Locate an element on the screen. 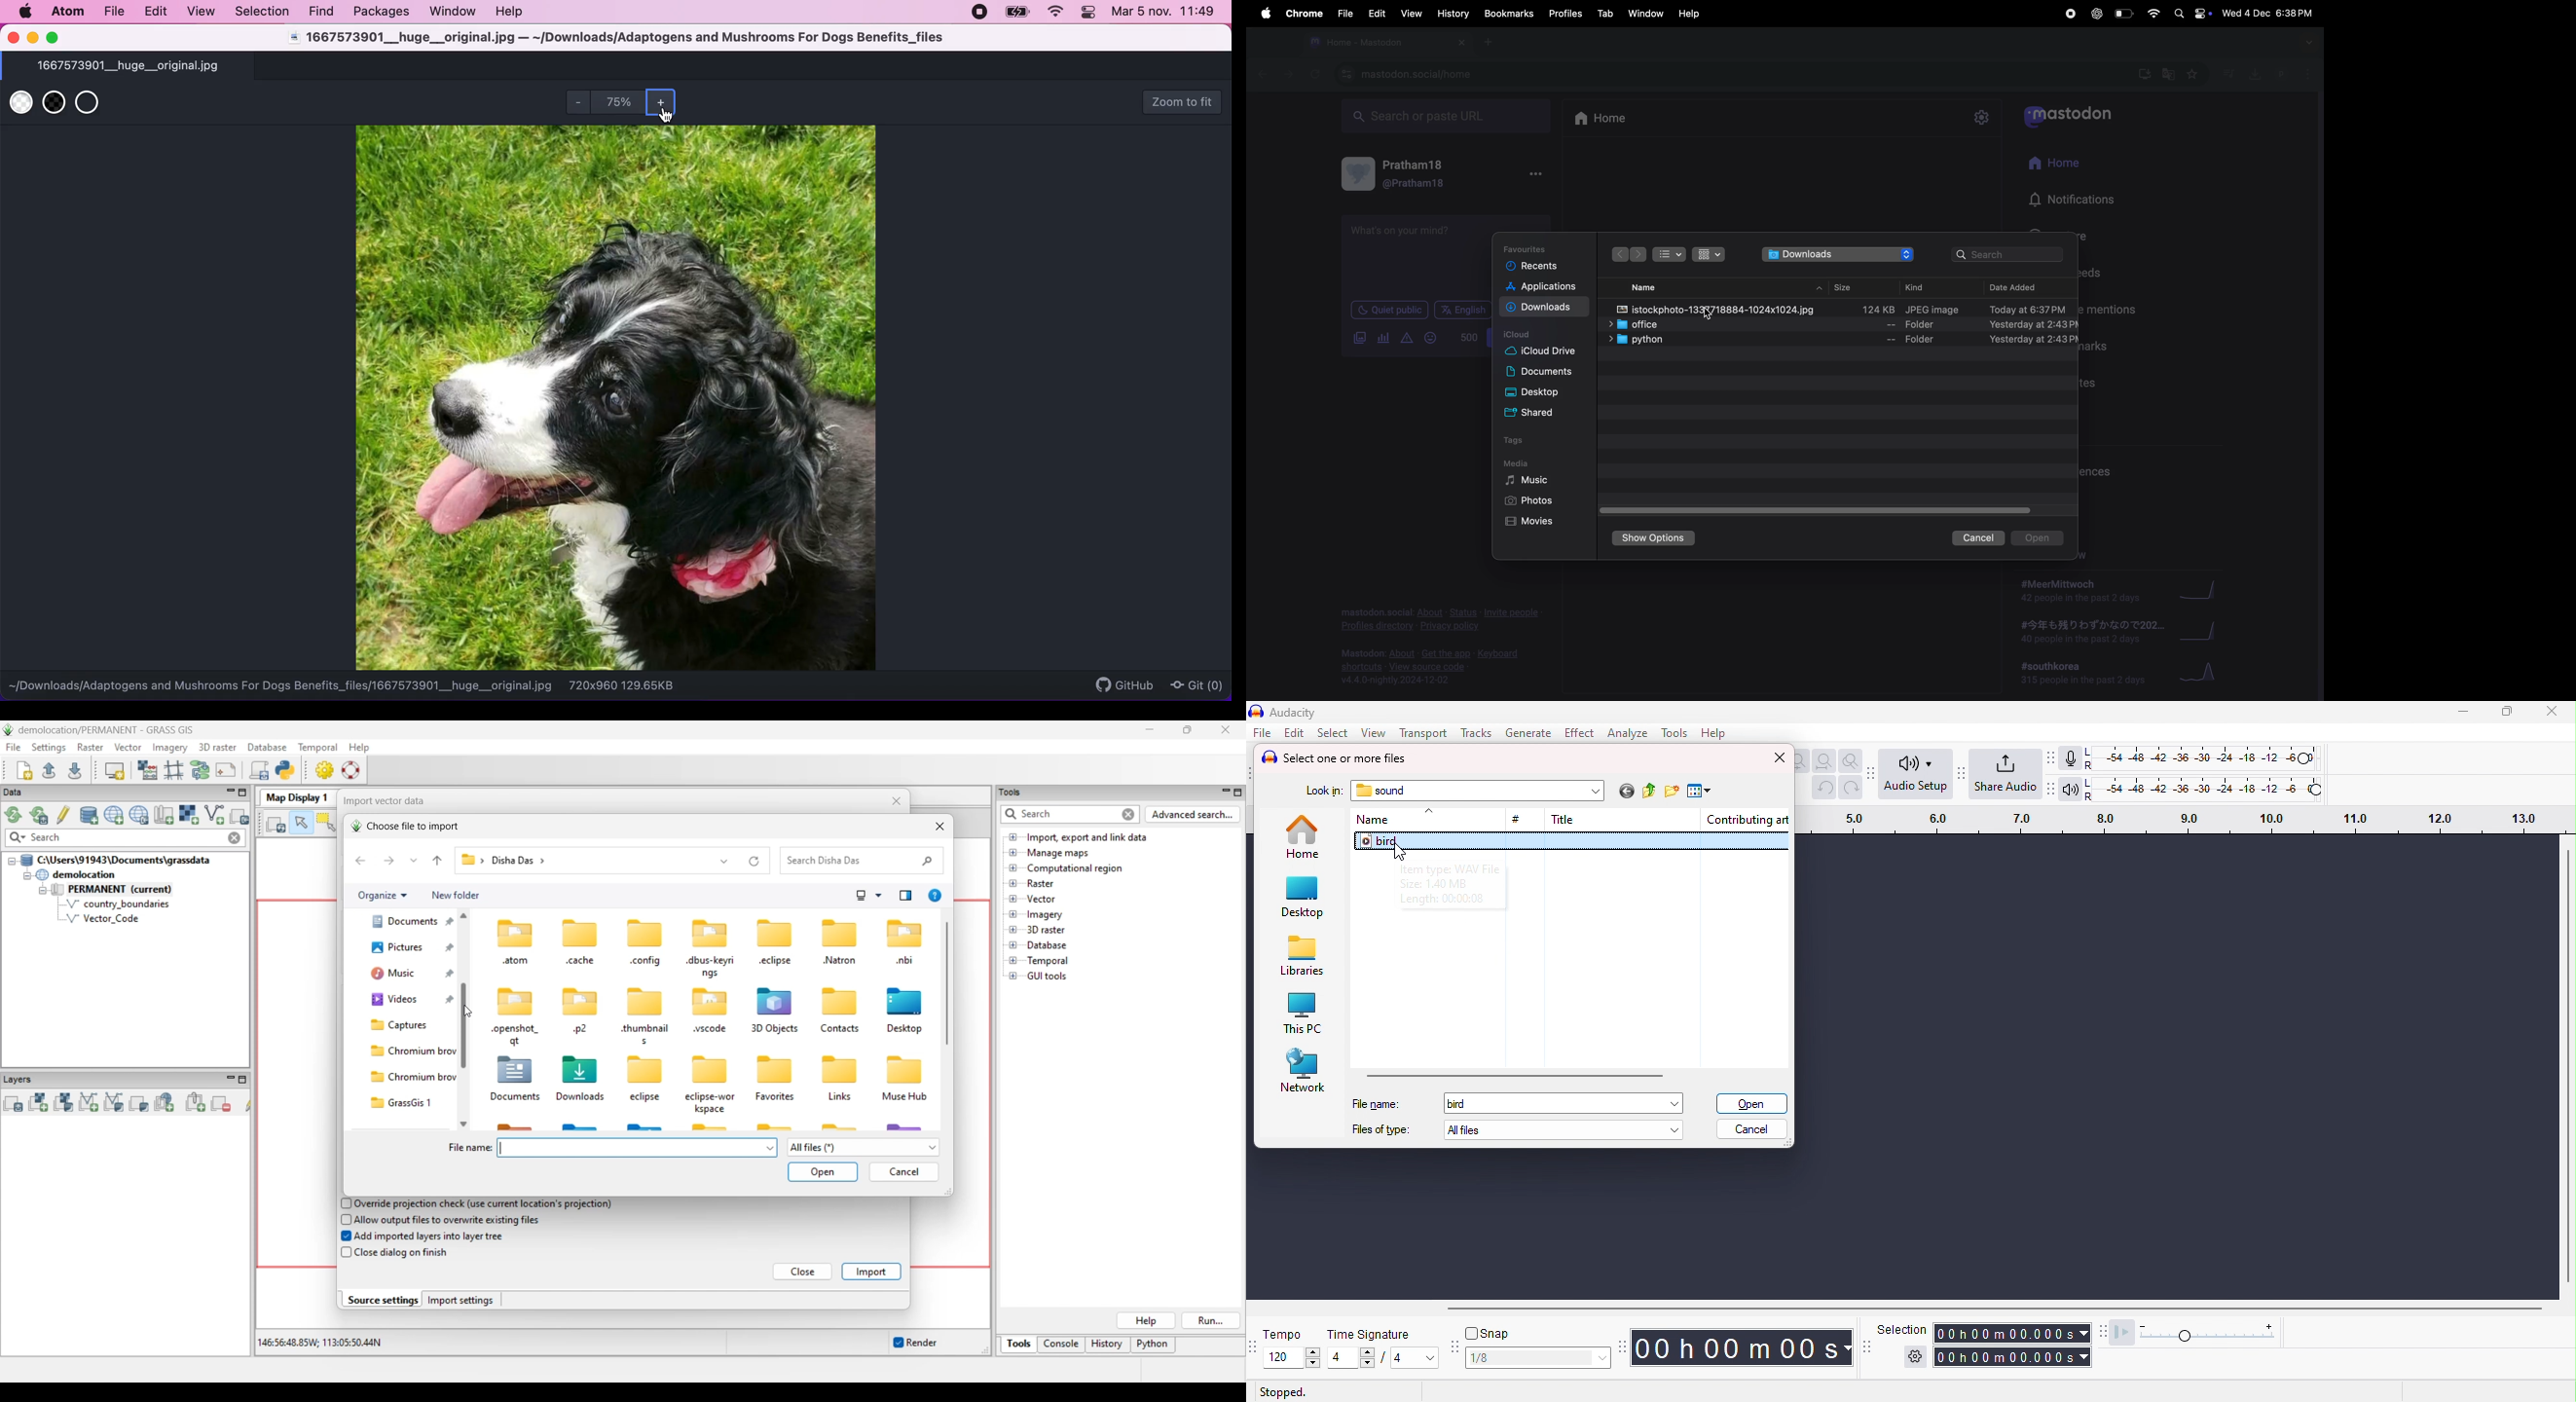 This screenshot has width=2576, height=1428. select is located at coordinates (1335, 733).